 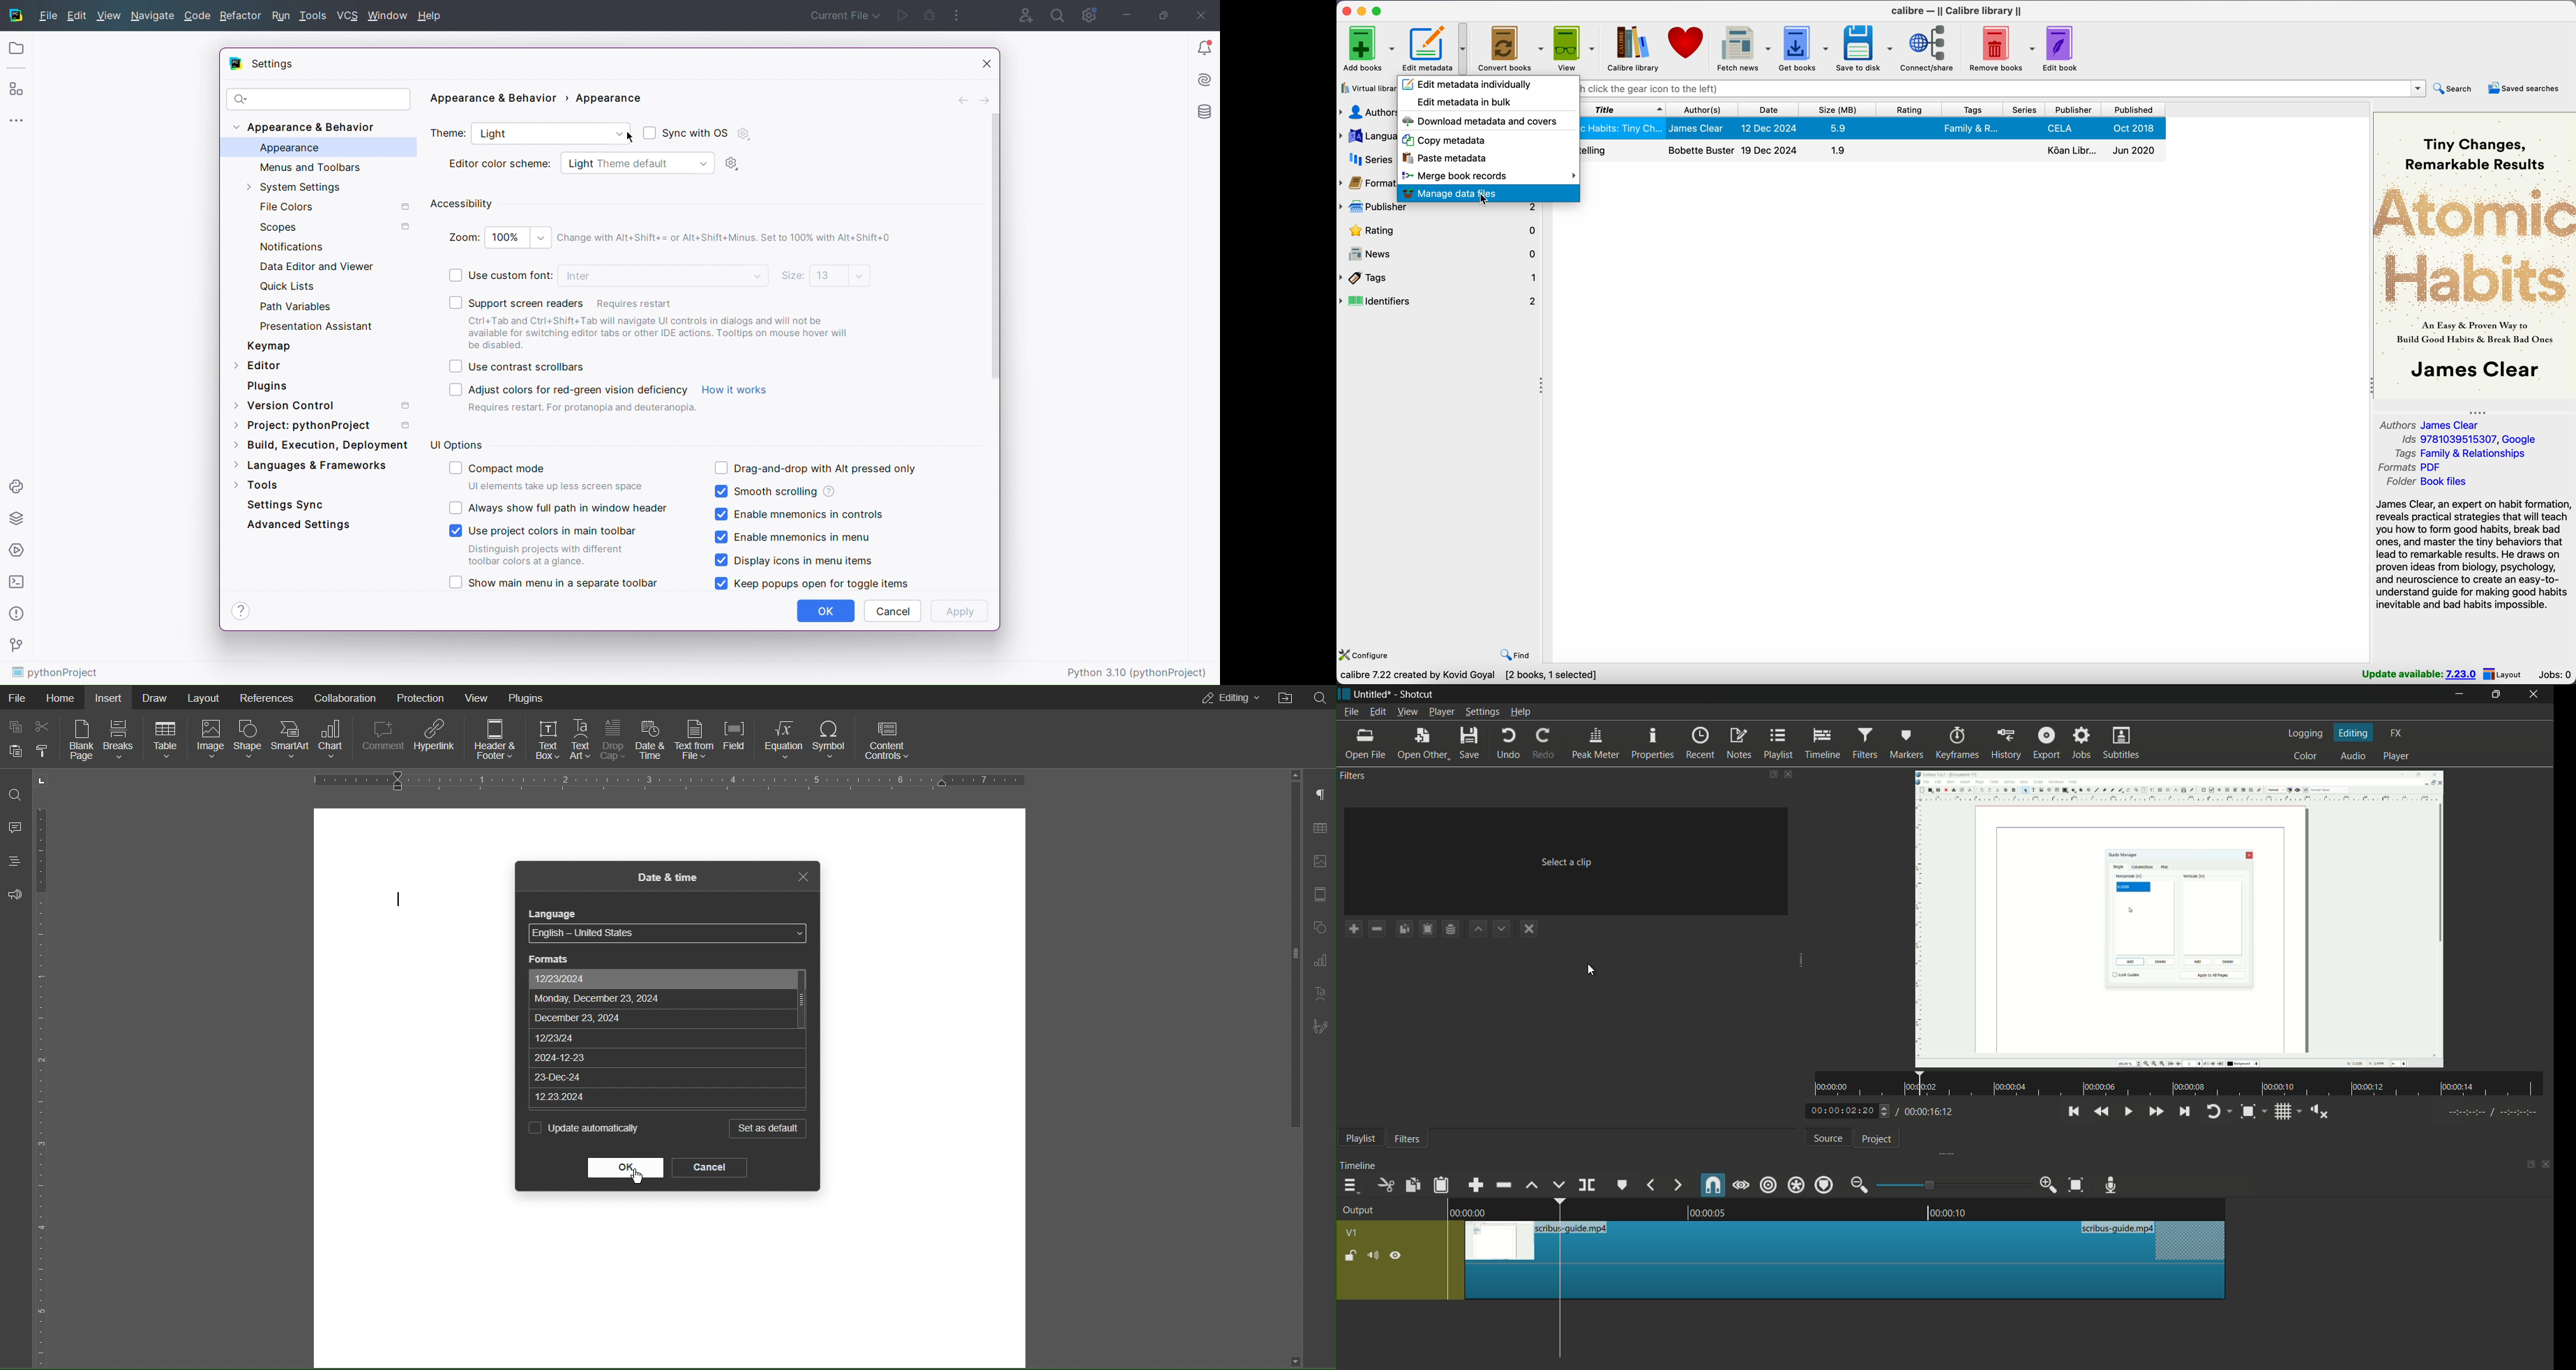 I want to click on deselect the filter, so click(x=1526, y=930).